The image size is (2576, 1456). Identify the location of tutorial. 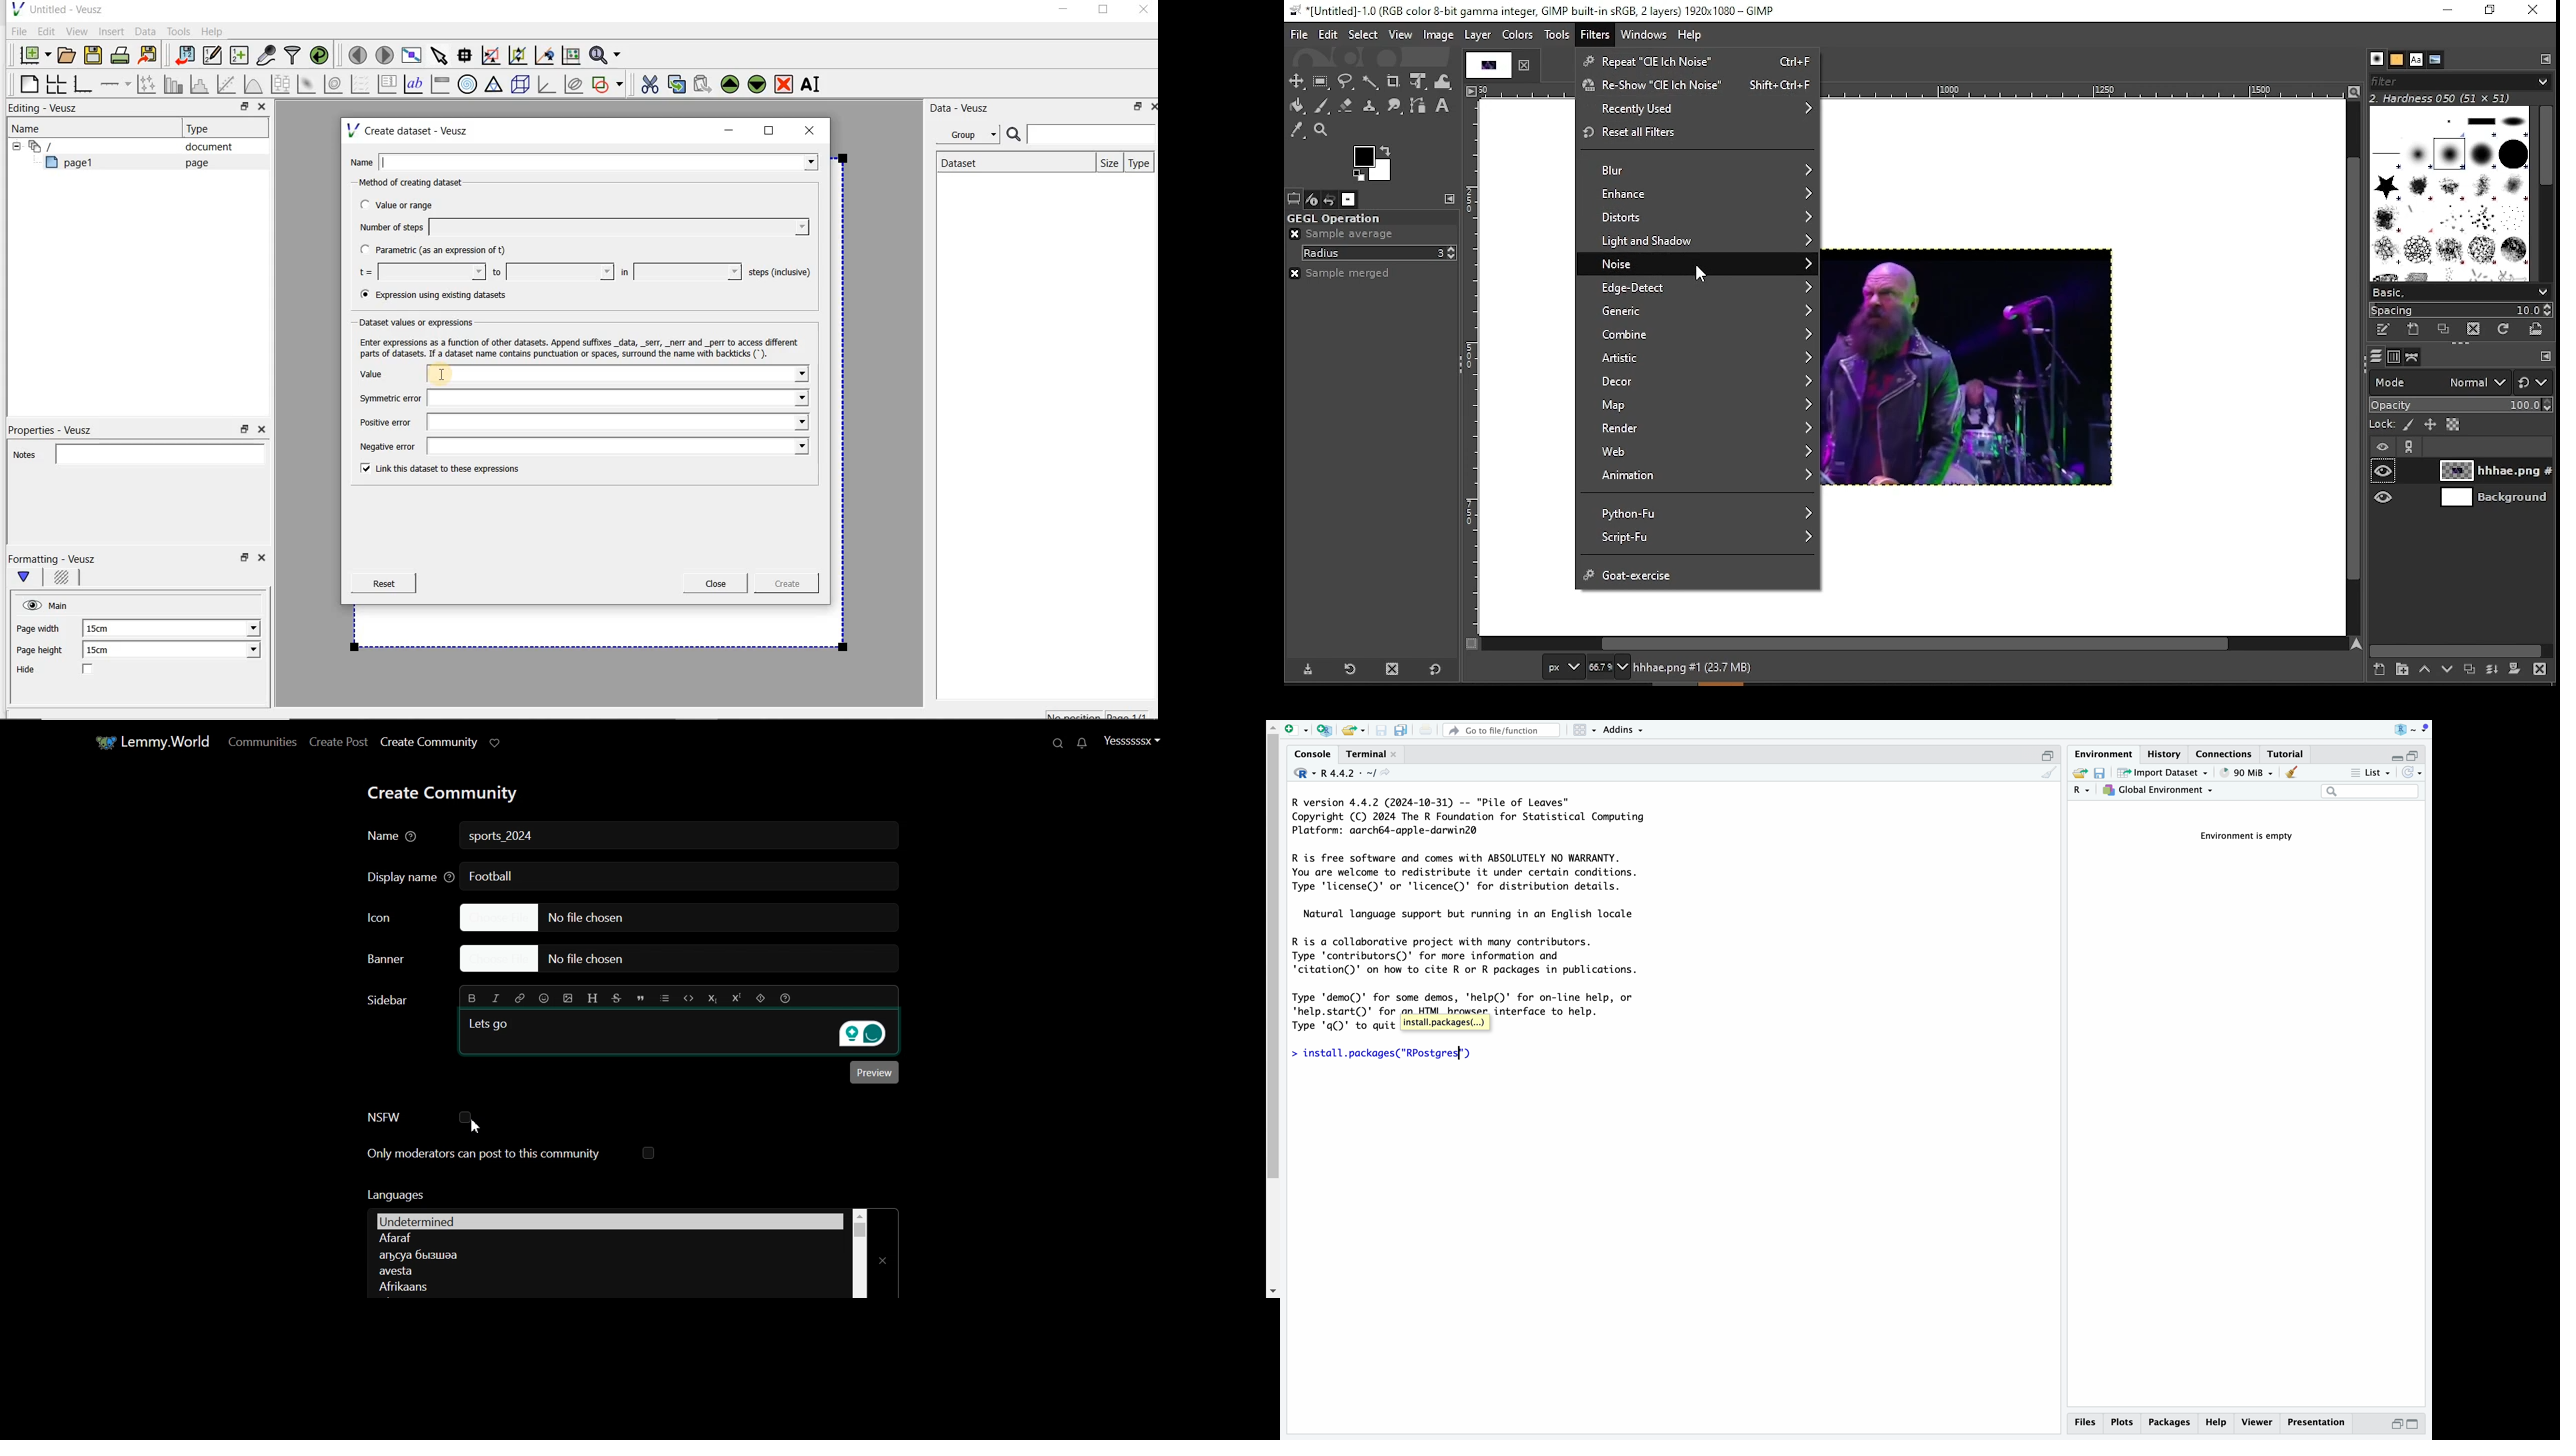
(2288, 754).